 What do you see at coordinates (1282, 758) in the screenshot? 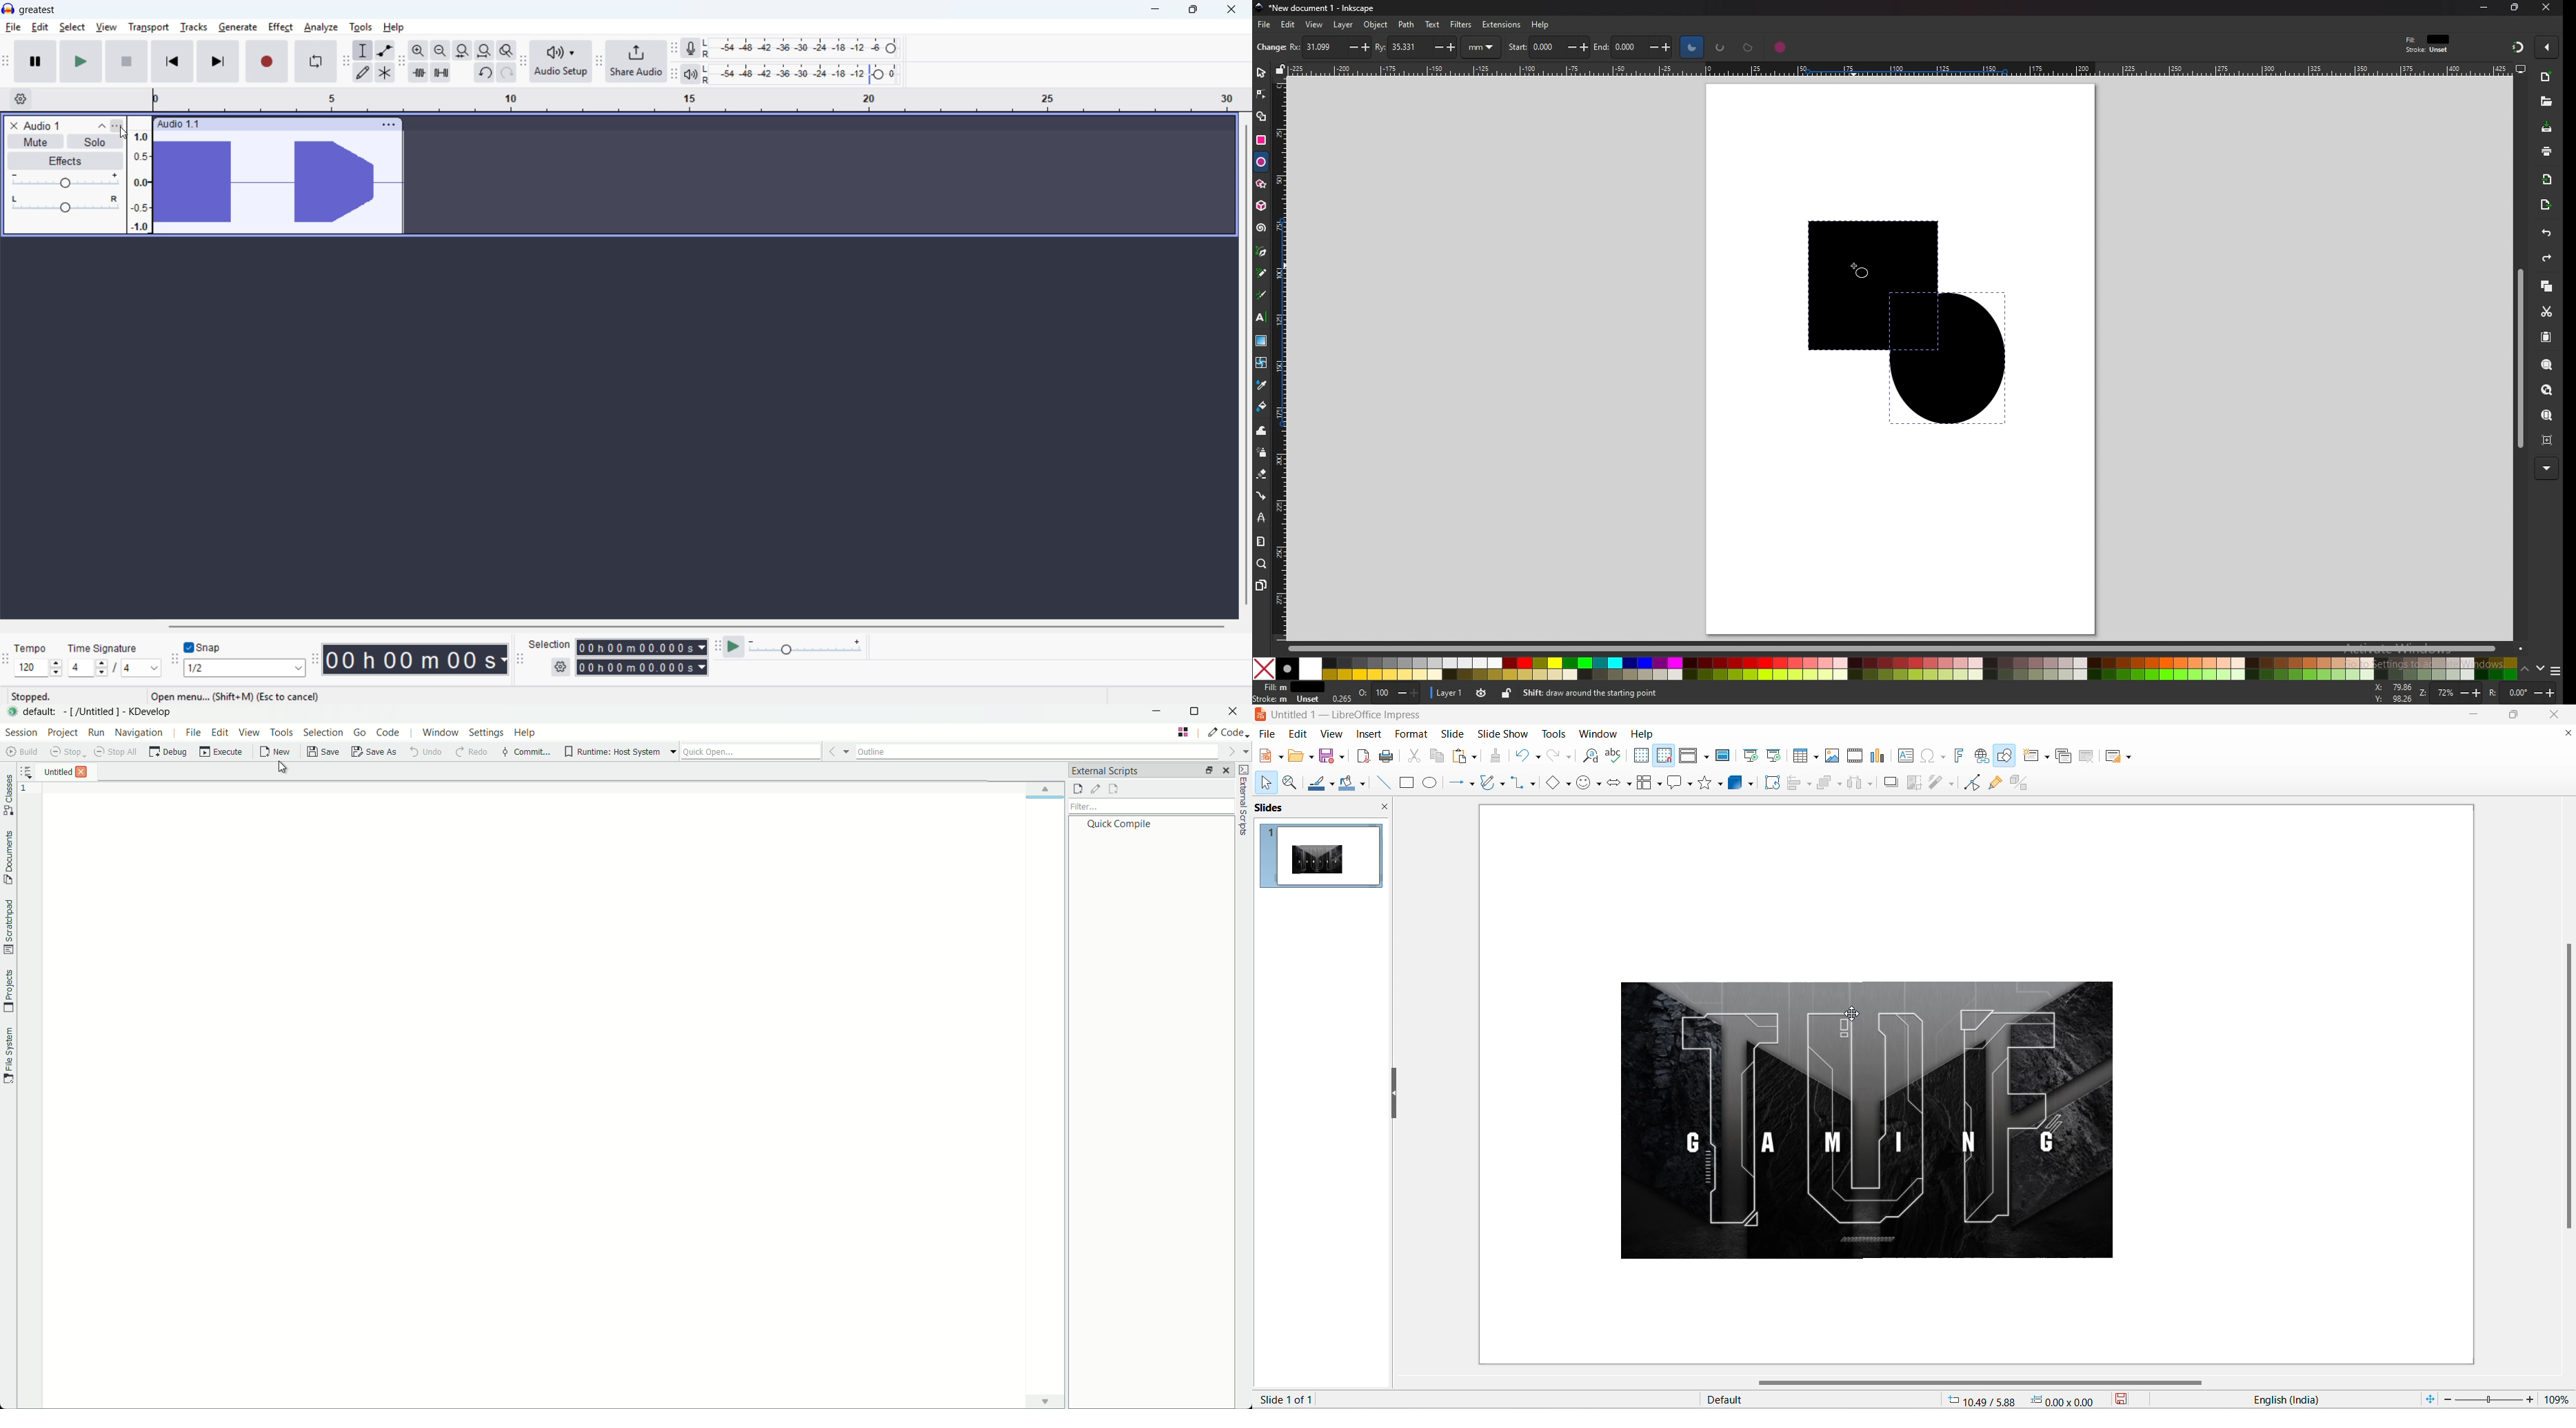
I see `new file options` at bounding box center [1282, 758].